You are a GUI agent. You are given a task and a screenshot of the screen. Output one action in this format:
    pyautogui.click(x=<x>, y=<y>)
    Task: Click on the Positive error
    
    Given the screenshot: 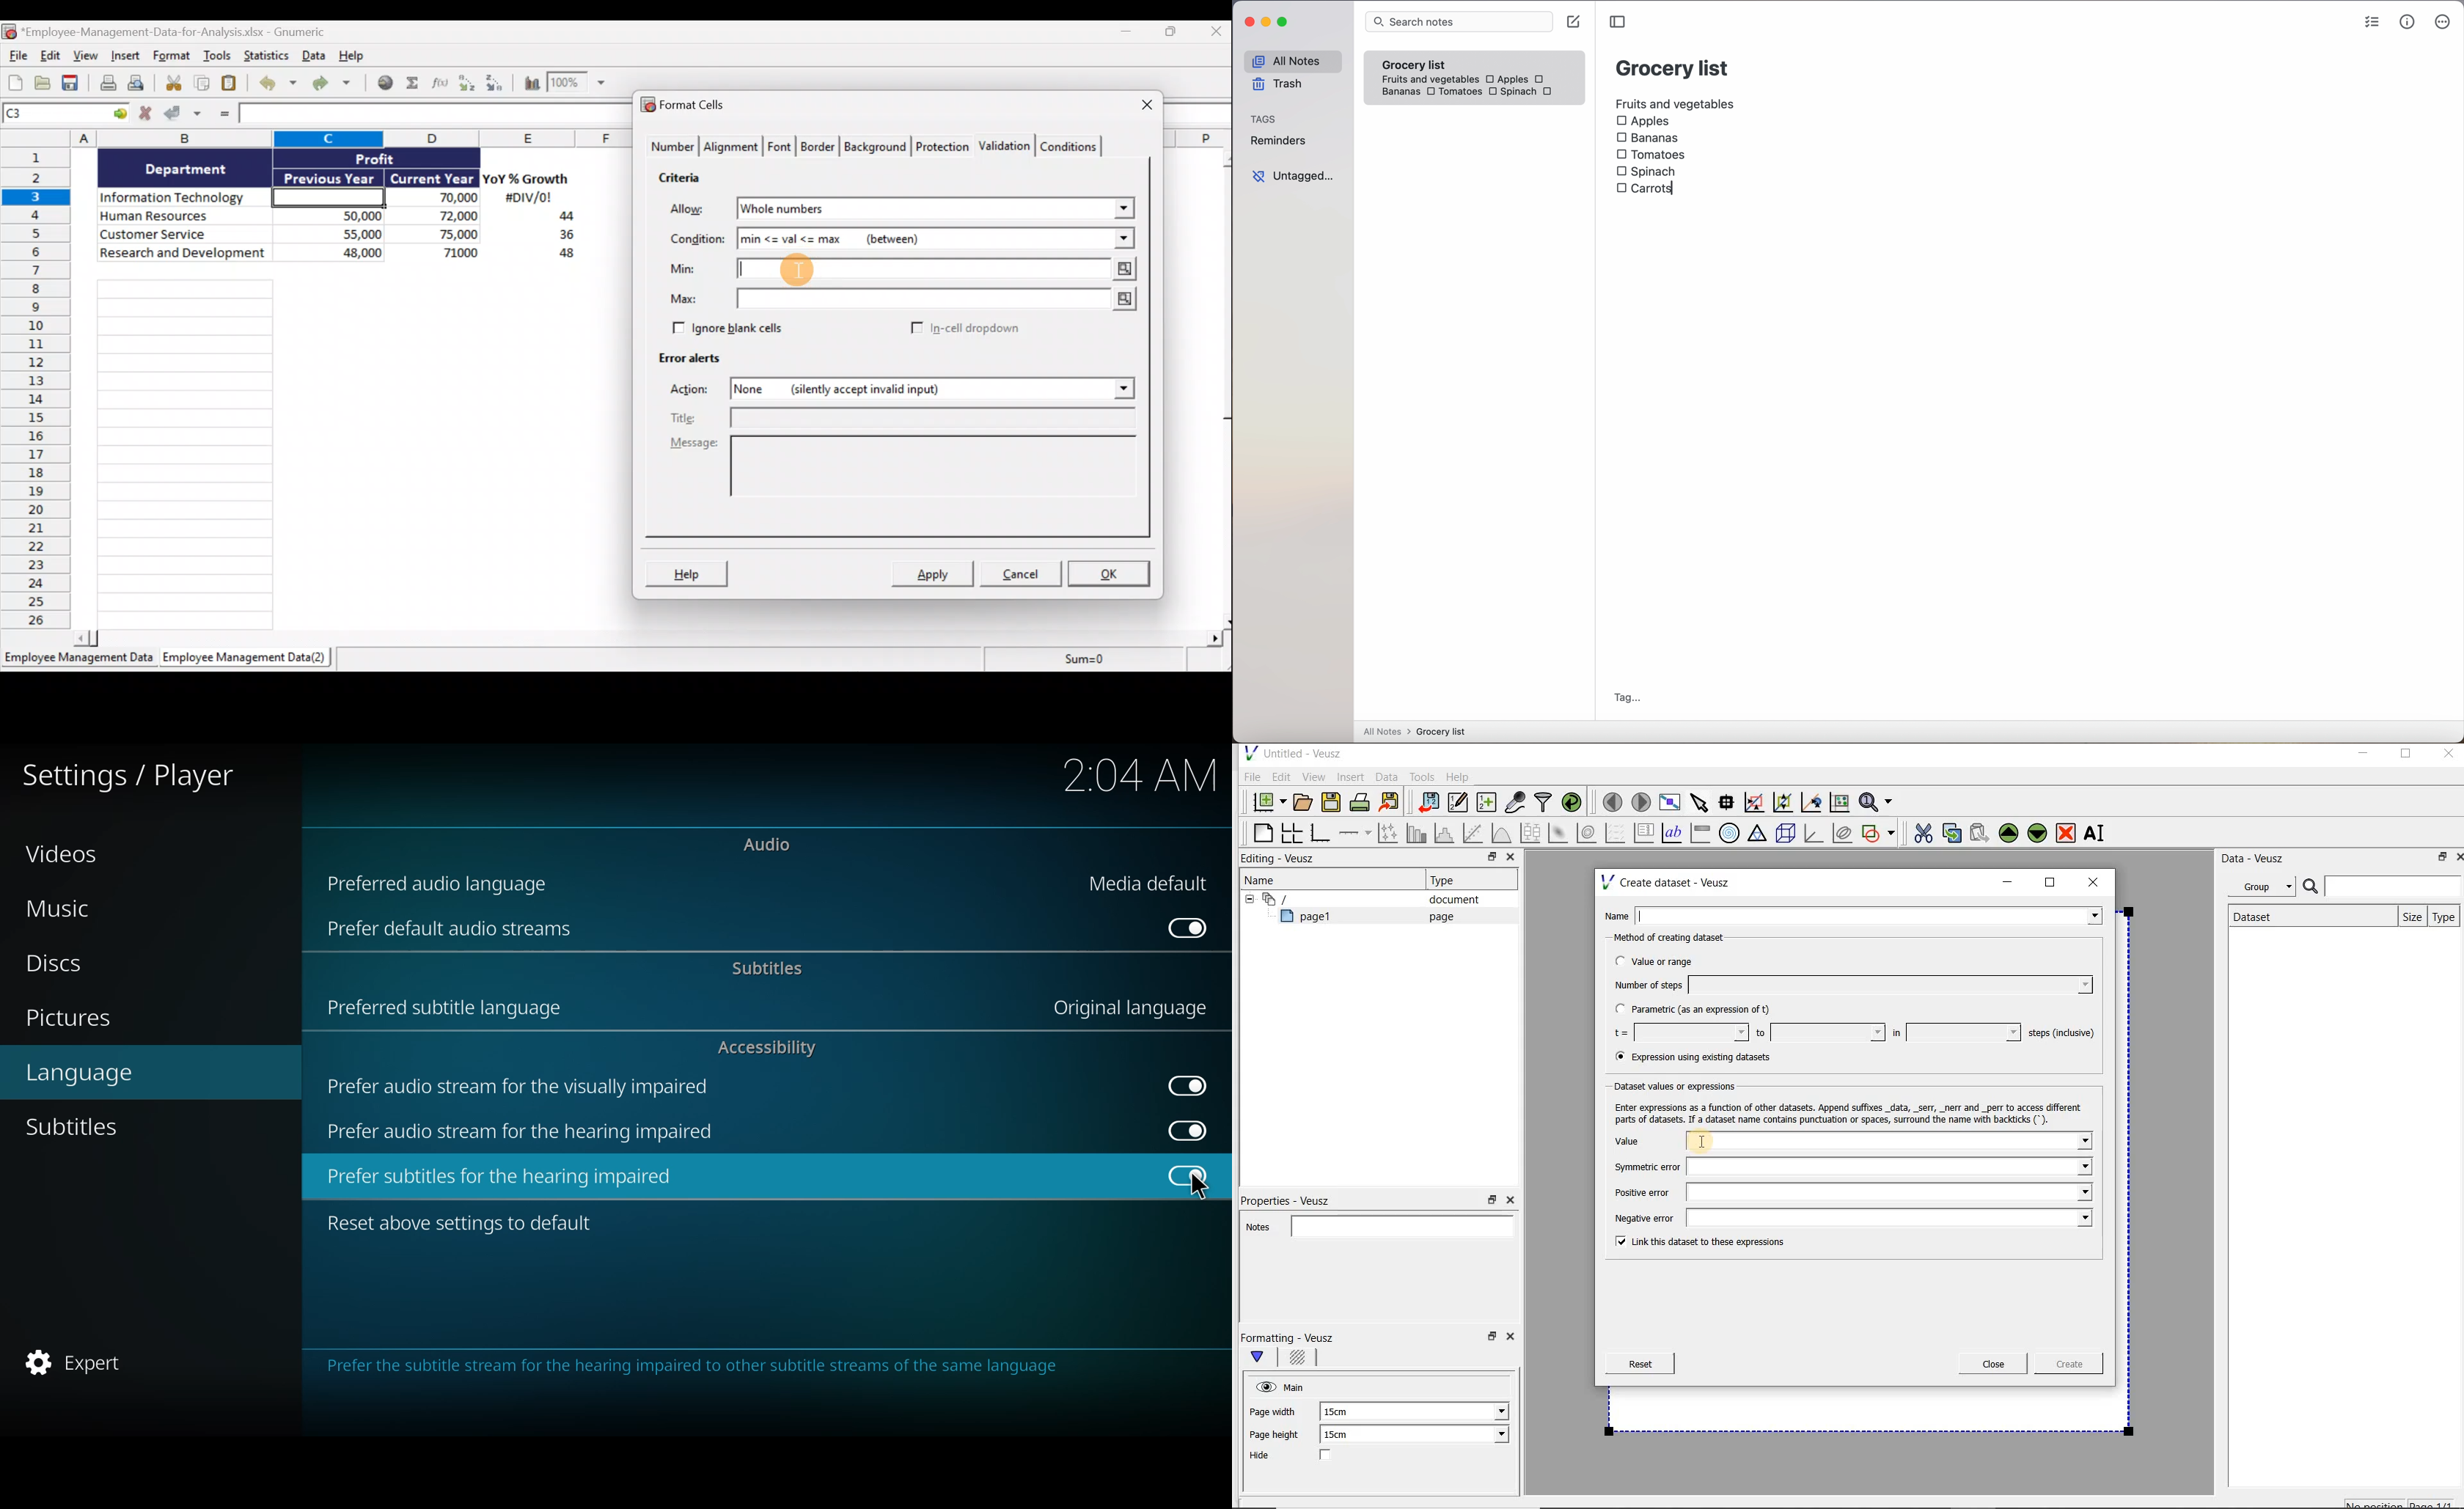 What is the action you would take?
    pyautogui.click(x=1847, y=1192)
    